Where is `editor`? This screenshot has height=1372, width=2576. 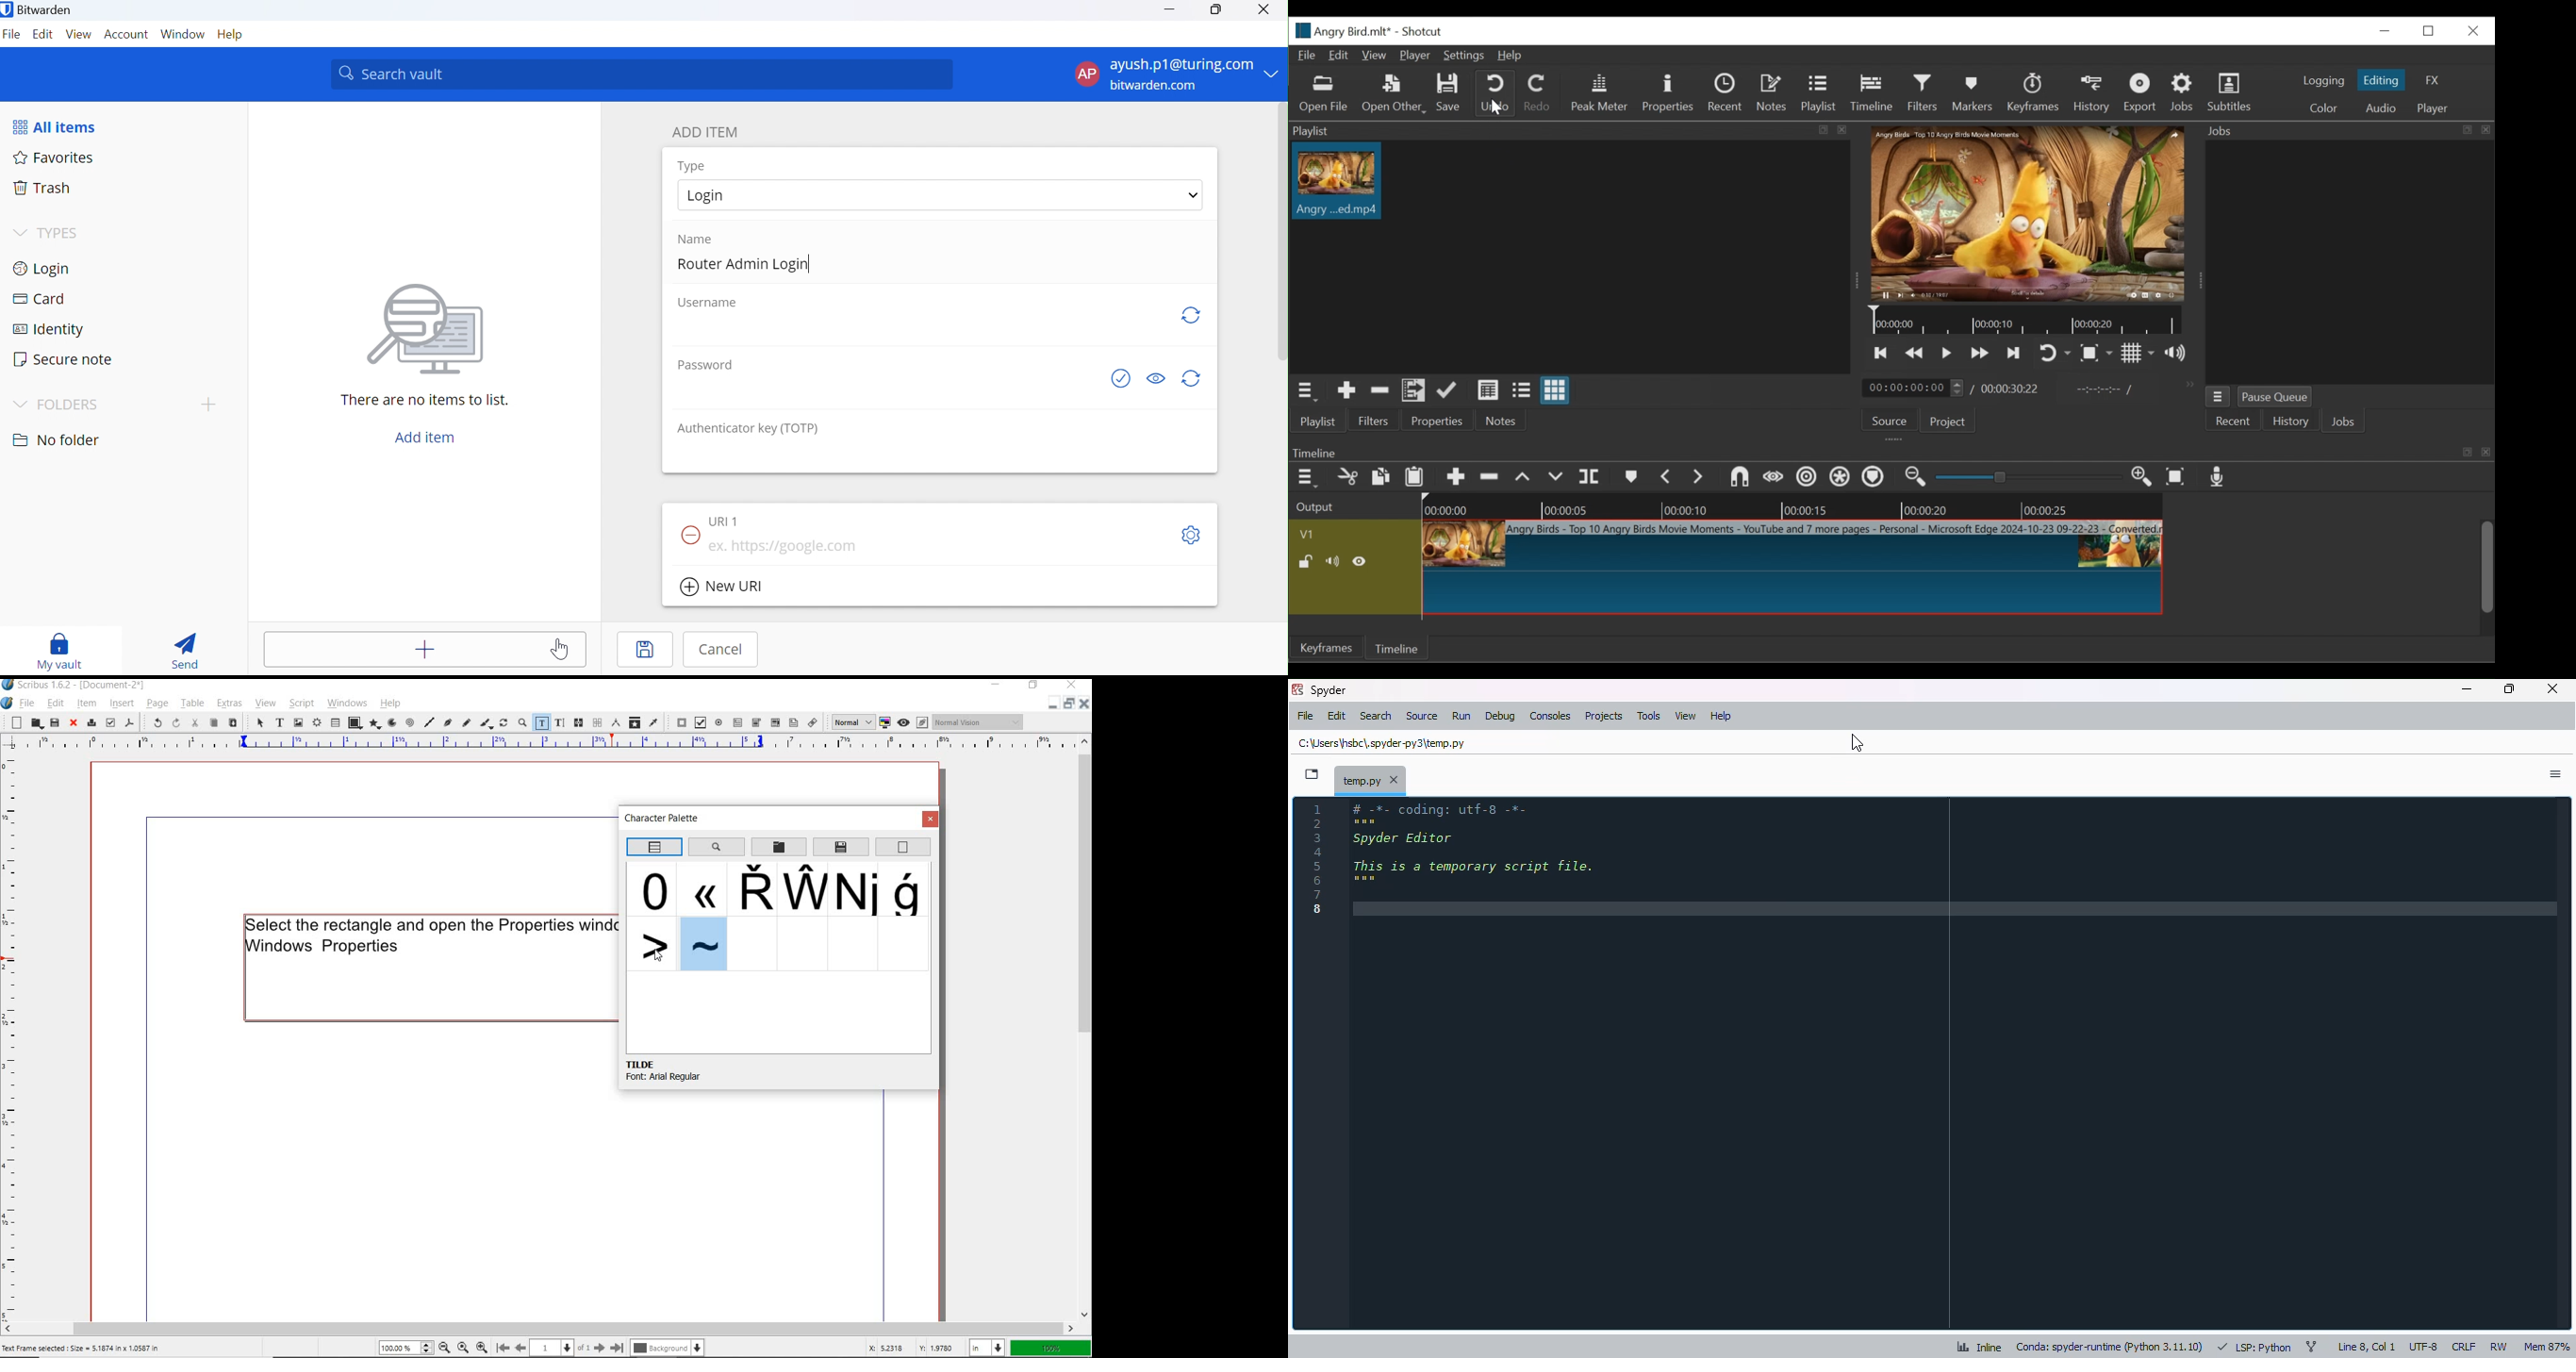
editor is located at coordinates (1950, 1057).